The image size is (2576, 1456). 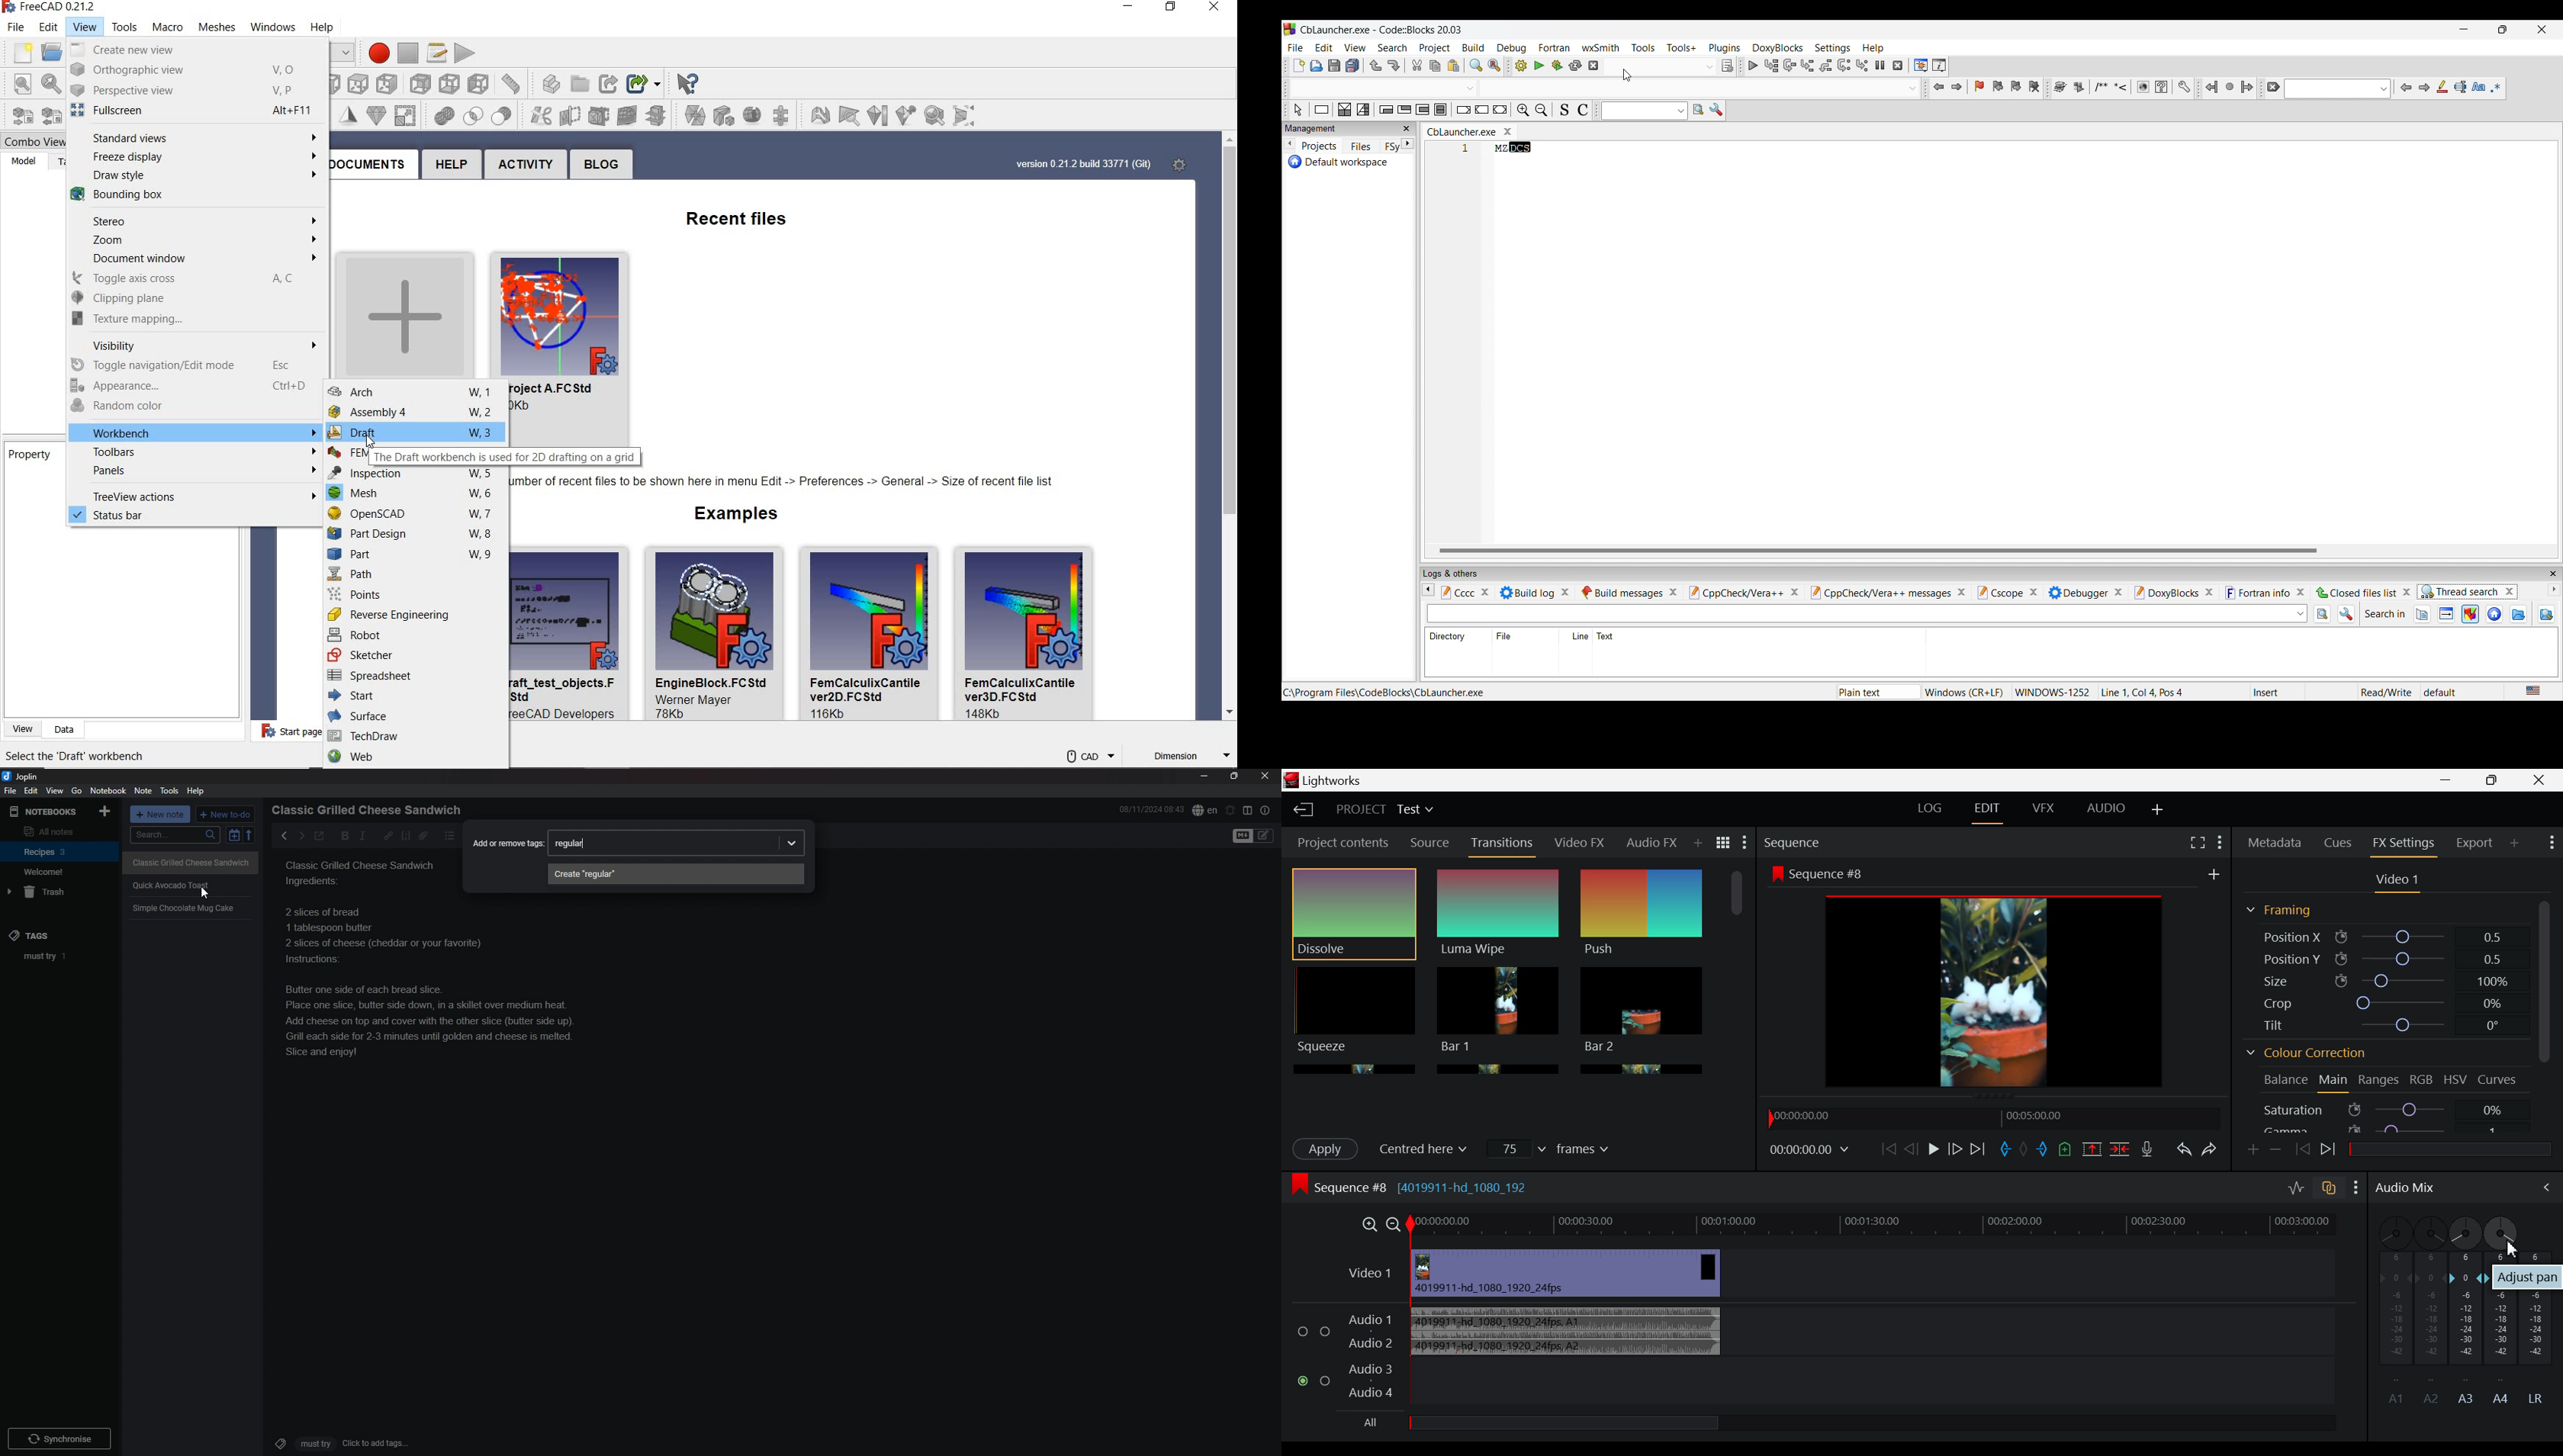 What do you see at coordinates (1322, 109) in the screenshot?
I see `Instruction` at bounding box center [1322, 109].